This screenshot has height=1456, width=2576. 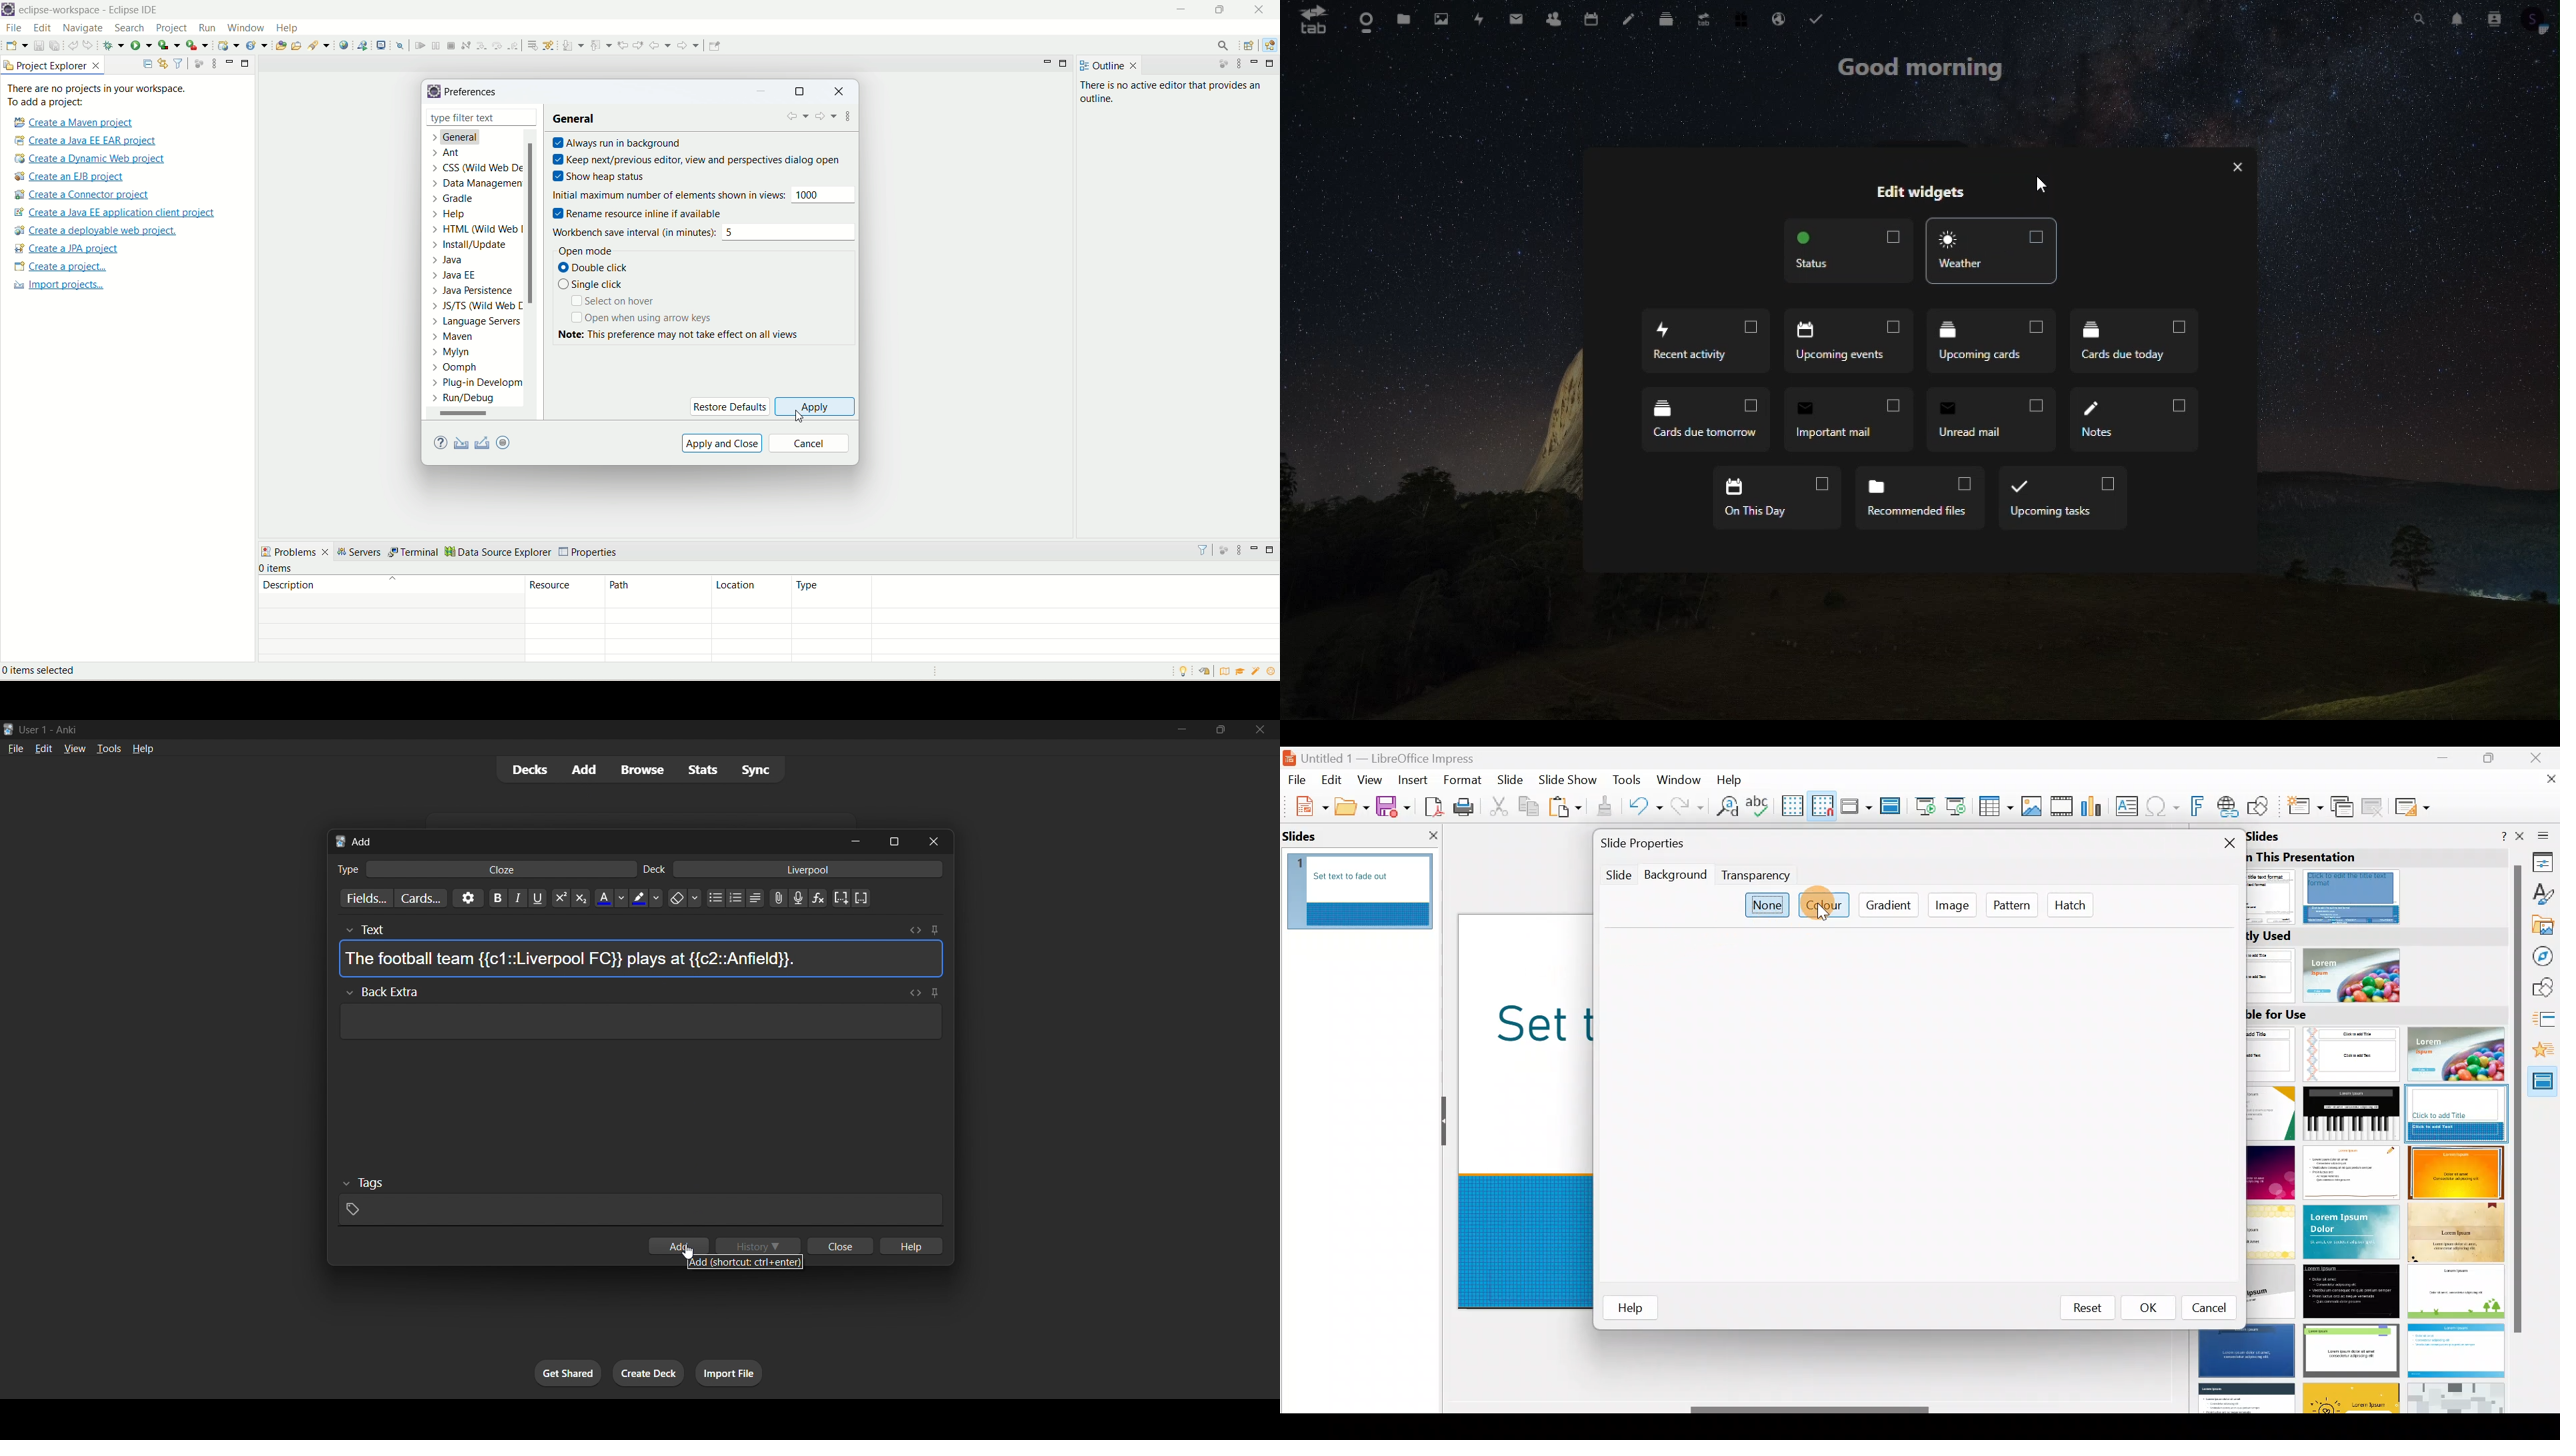 I want to click on Add, so click(x=360, y=841).